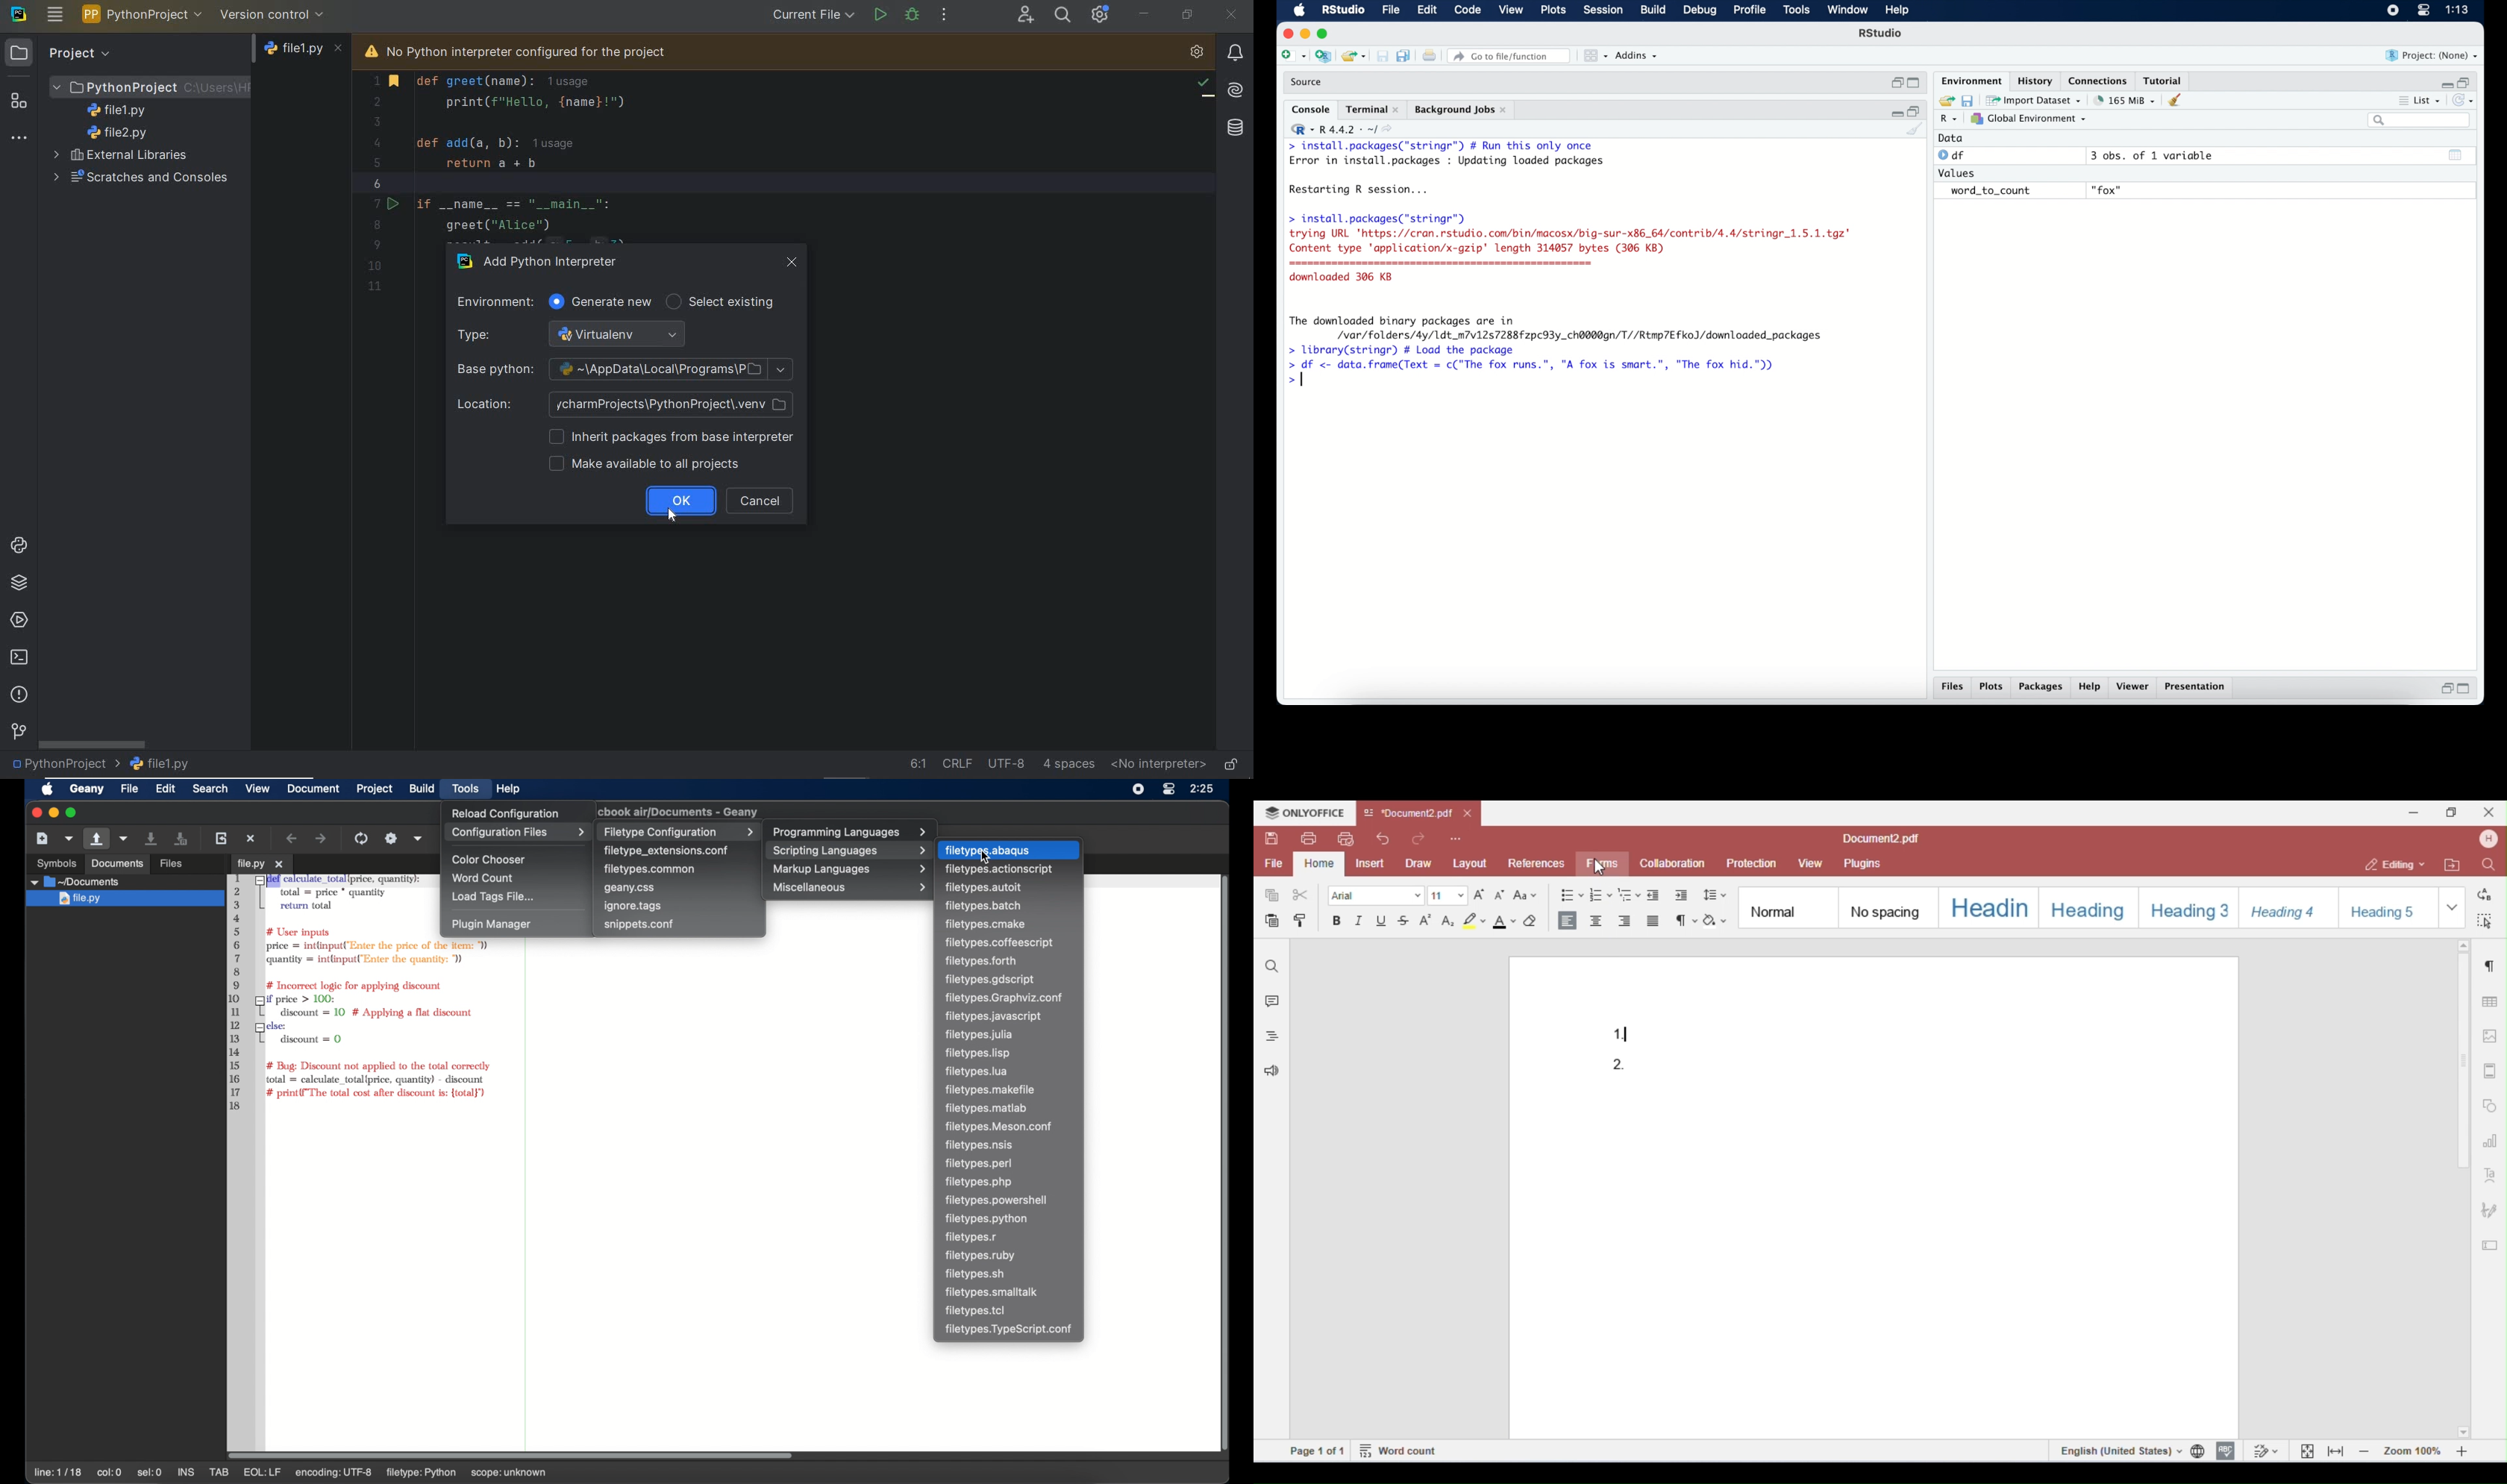 The height and width of the screenshot is (1484, 2520). Describe the element at coordinates (1949, 119) in the screenshot. I see `R` at that location.